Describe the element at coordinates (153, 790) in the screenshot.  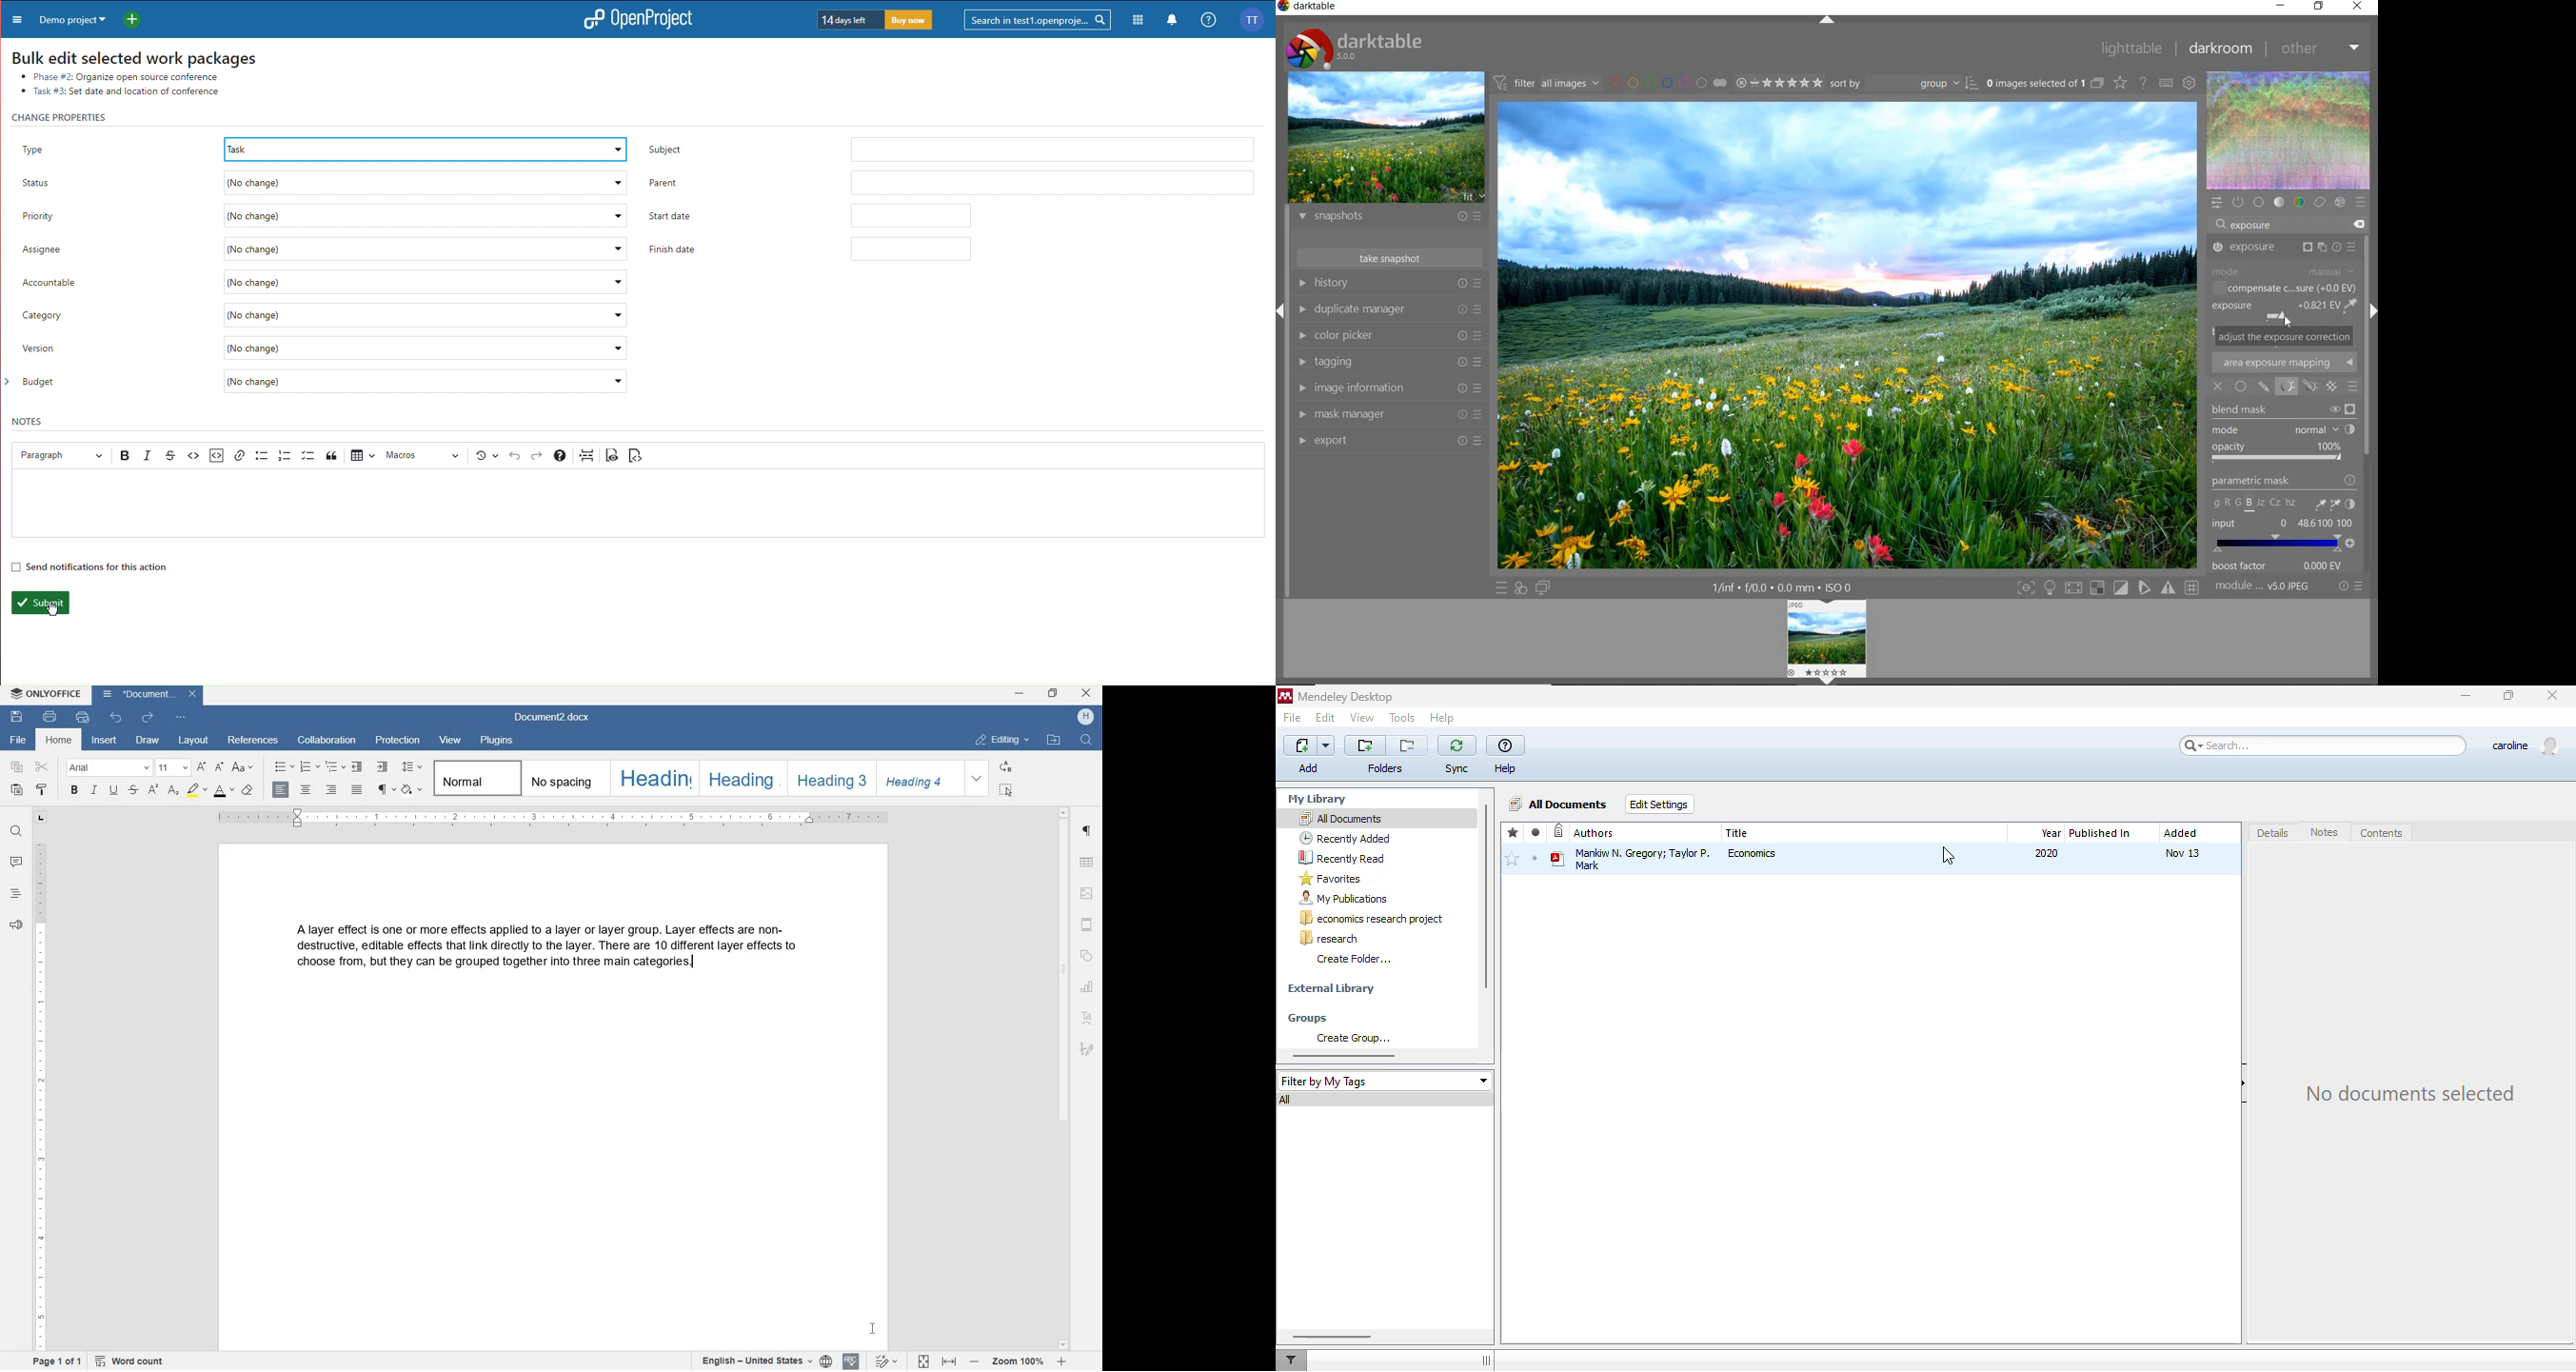
I see `SUPERSCRIPT` at that location.